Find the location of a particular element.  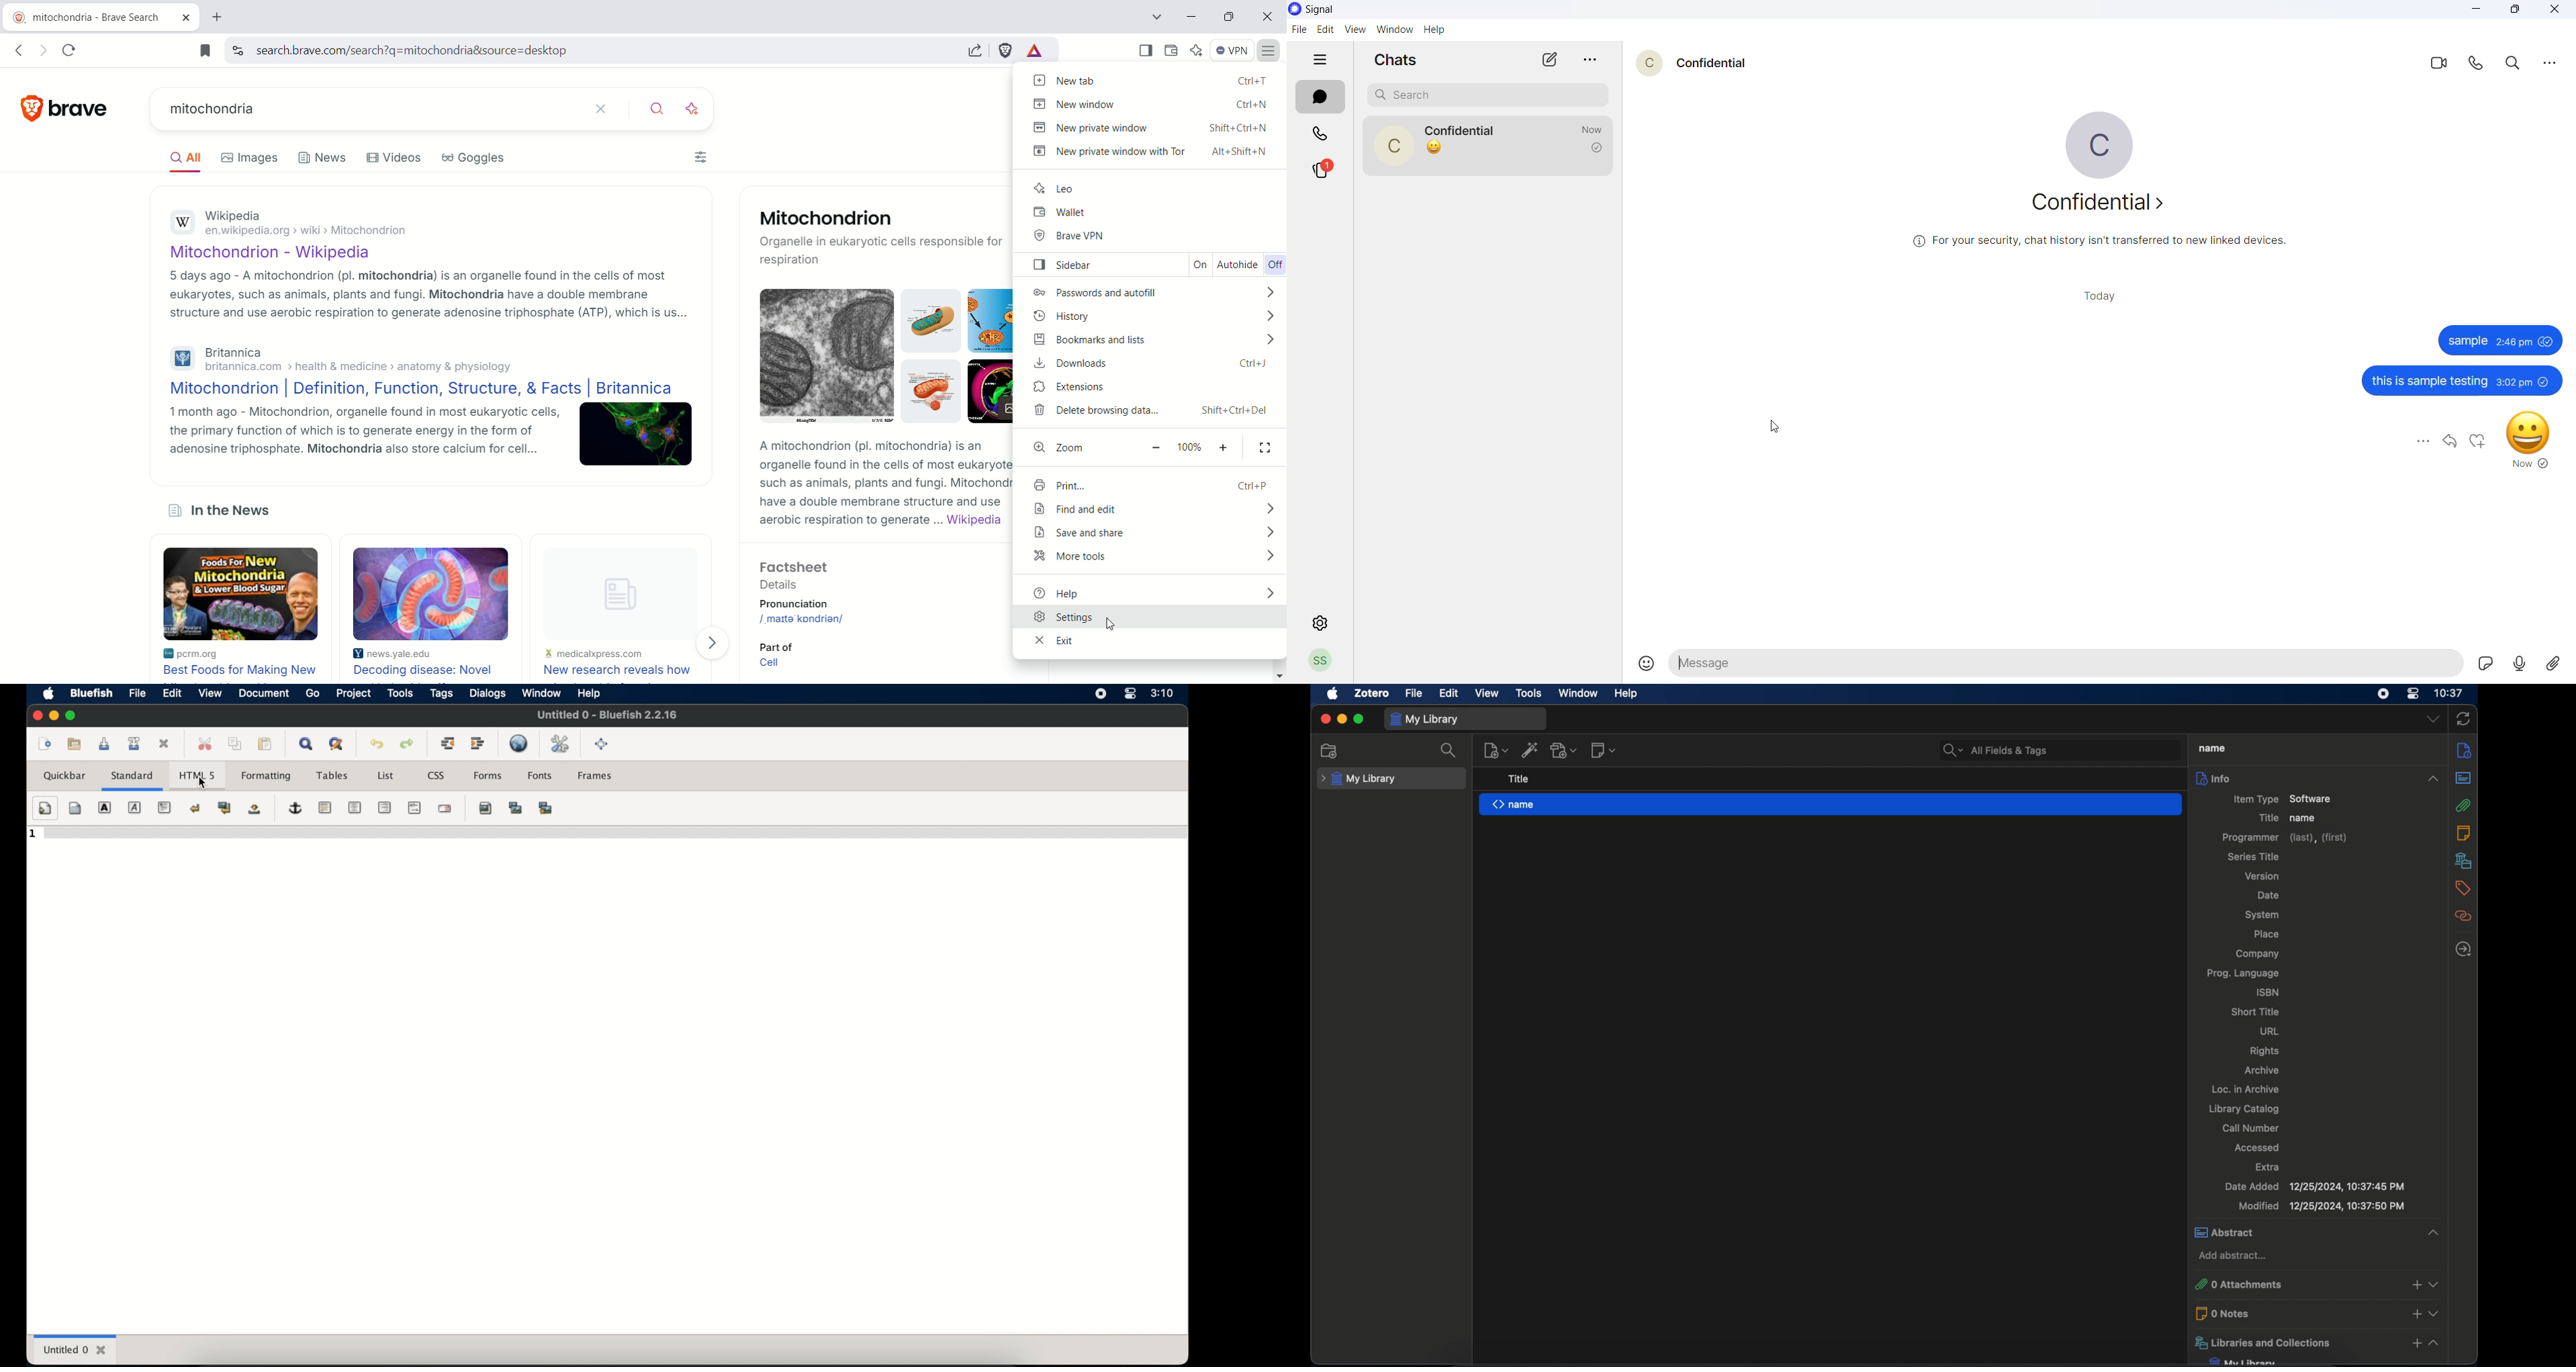

abstract is located at coordinates (2463, 779).